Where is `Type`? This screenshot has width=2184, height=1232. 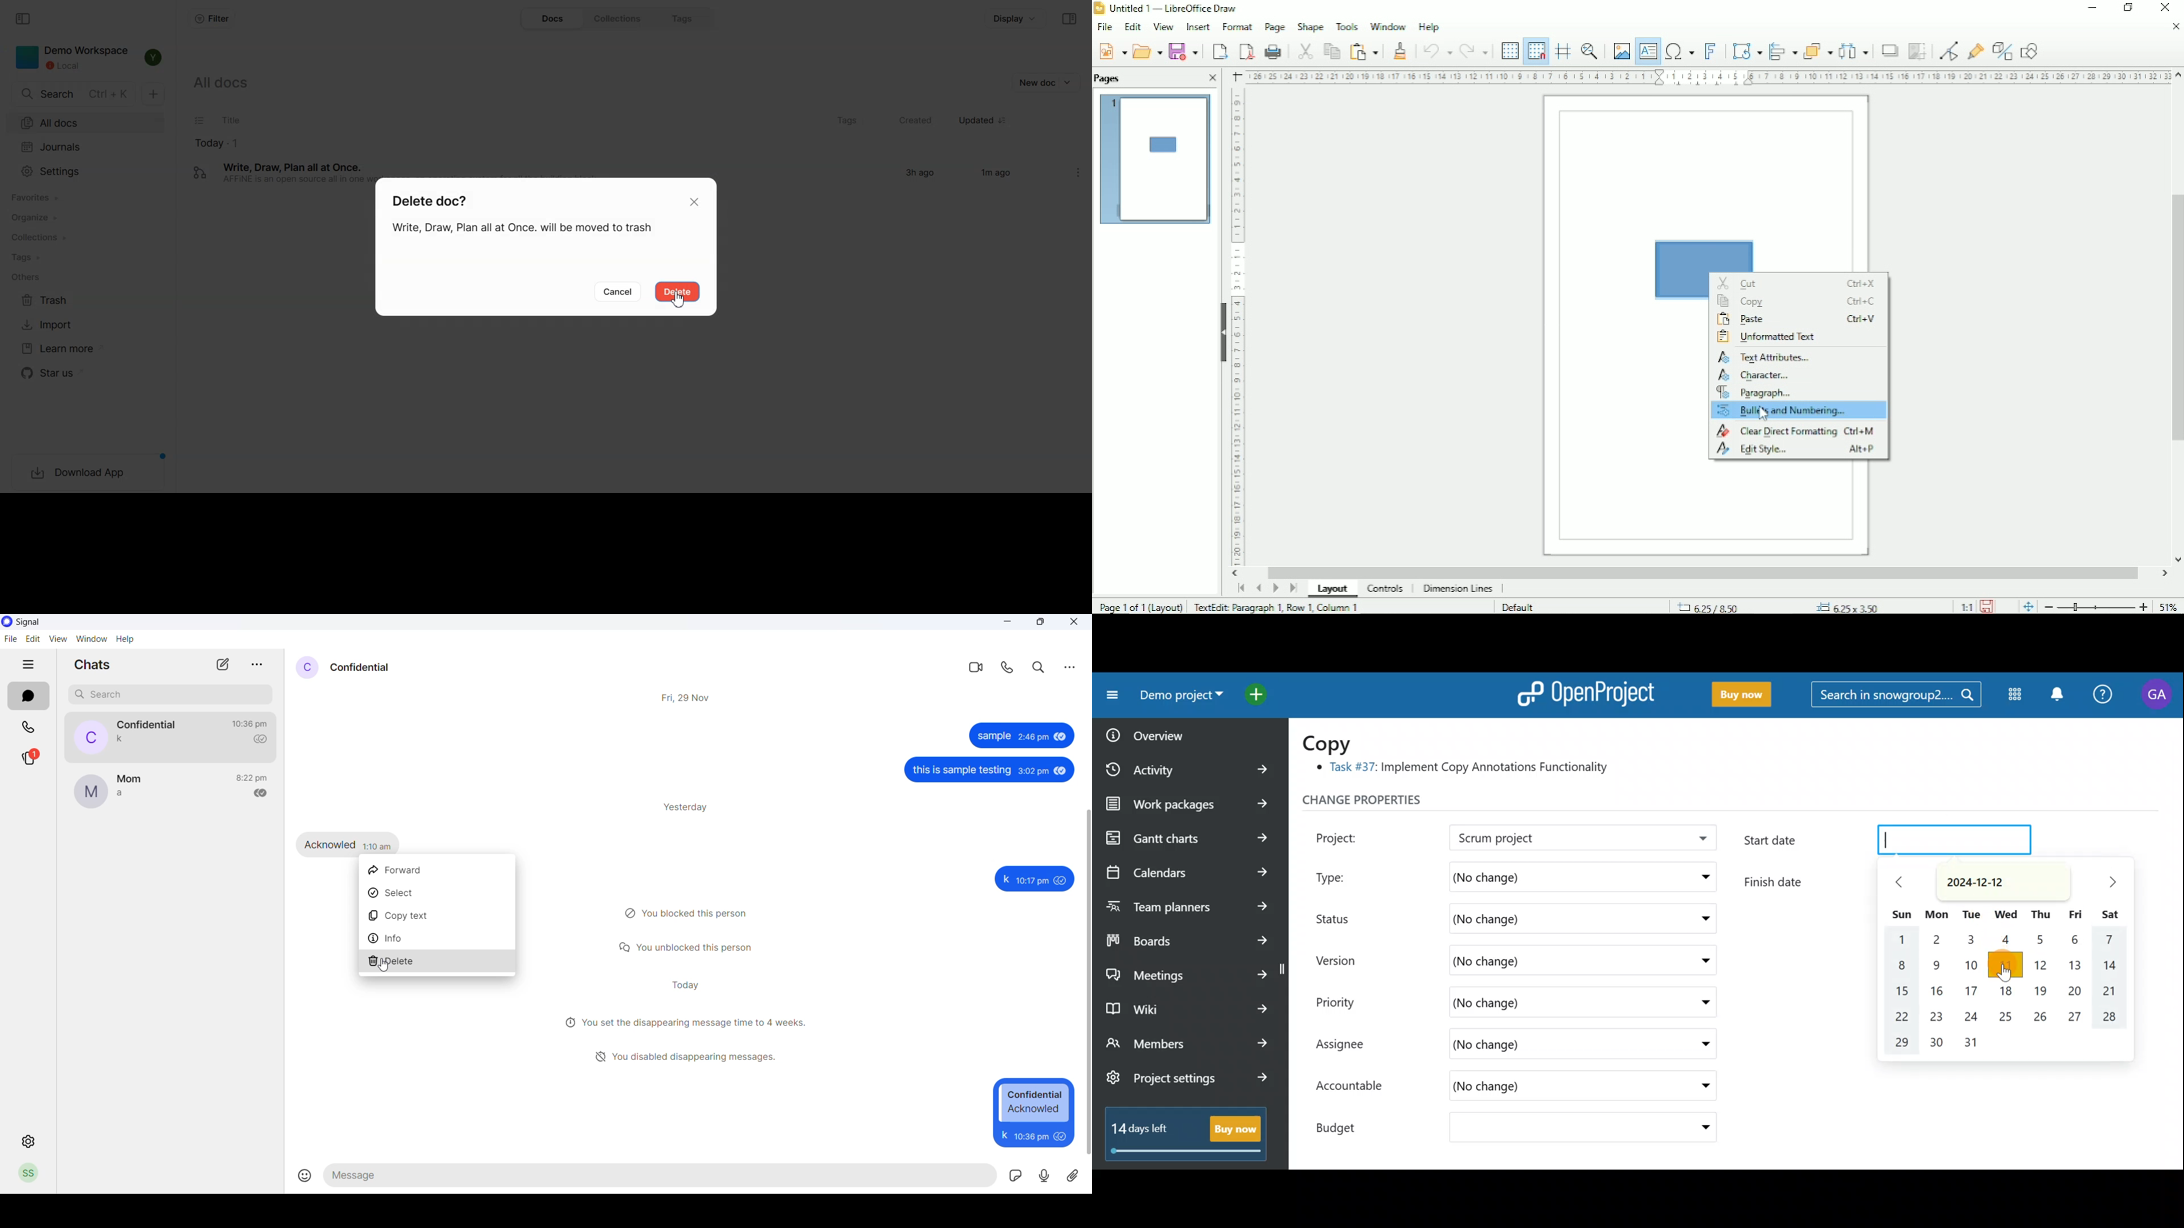 Type is located at coordinates (1343, 874).